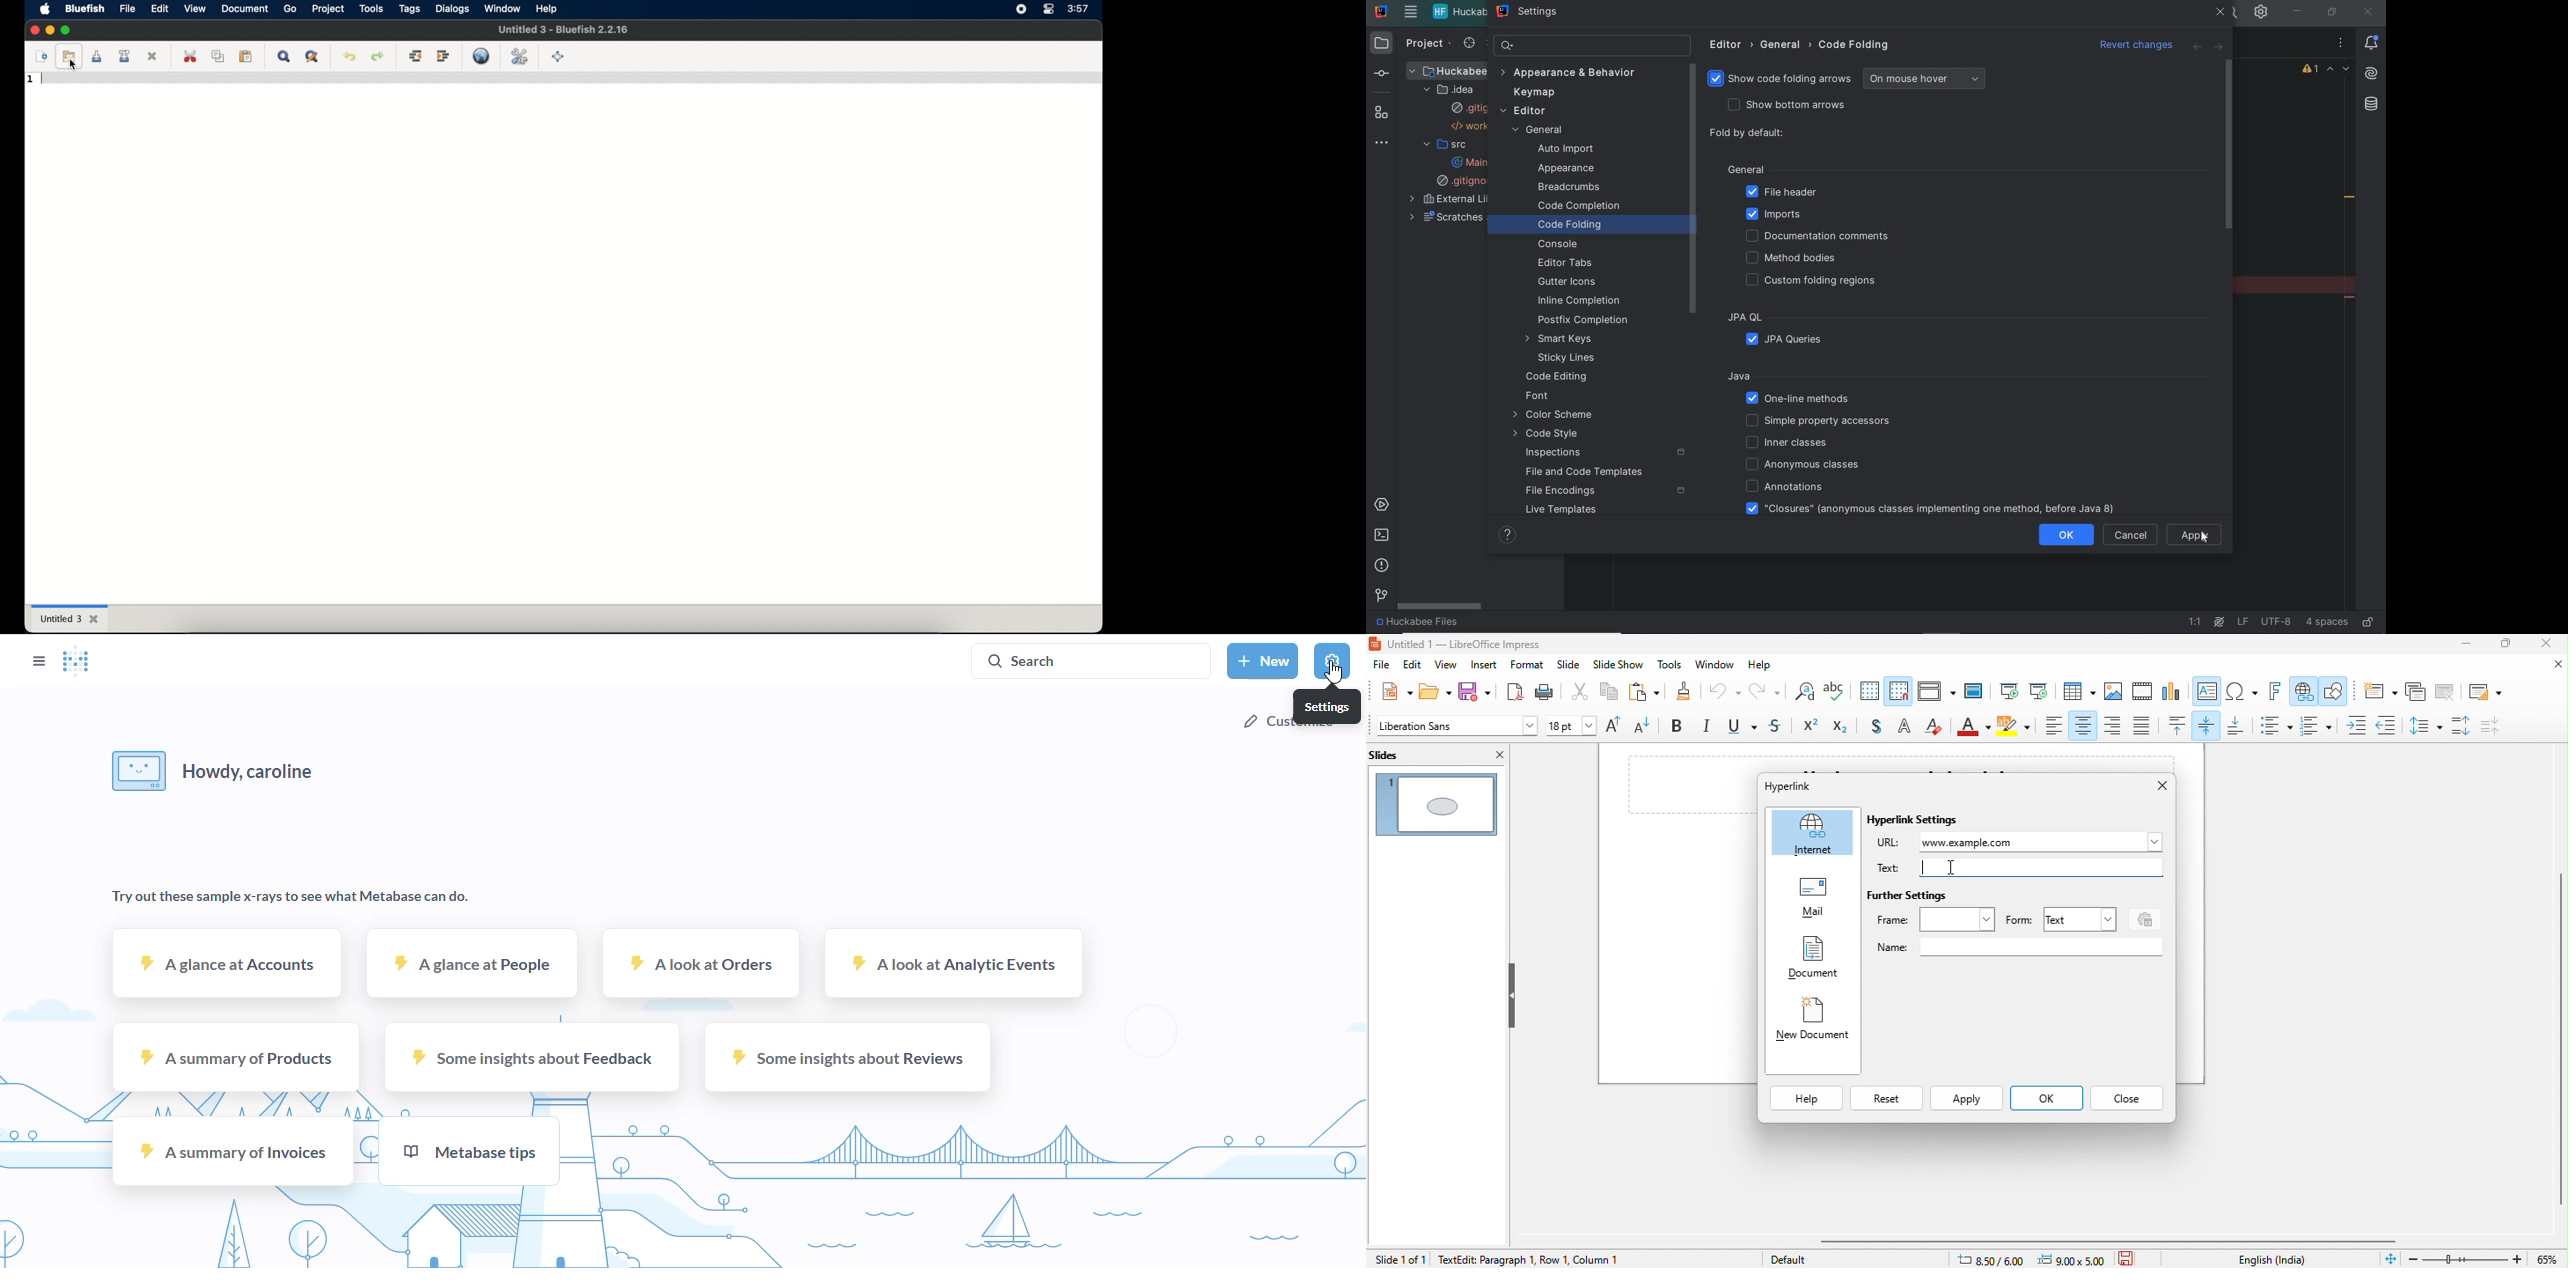  Describe the element at coordinates (2358, 725) in the screenshot. I see `increase indent` at that location.